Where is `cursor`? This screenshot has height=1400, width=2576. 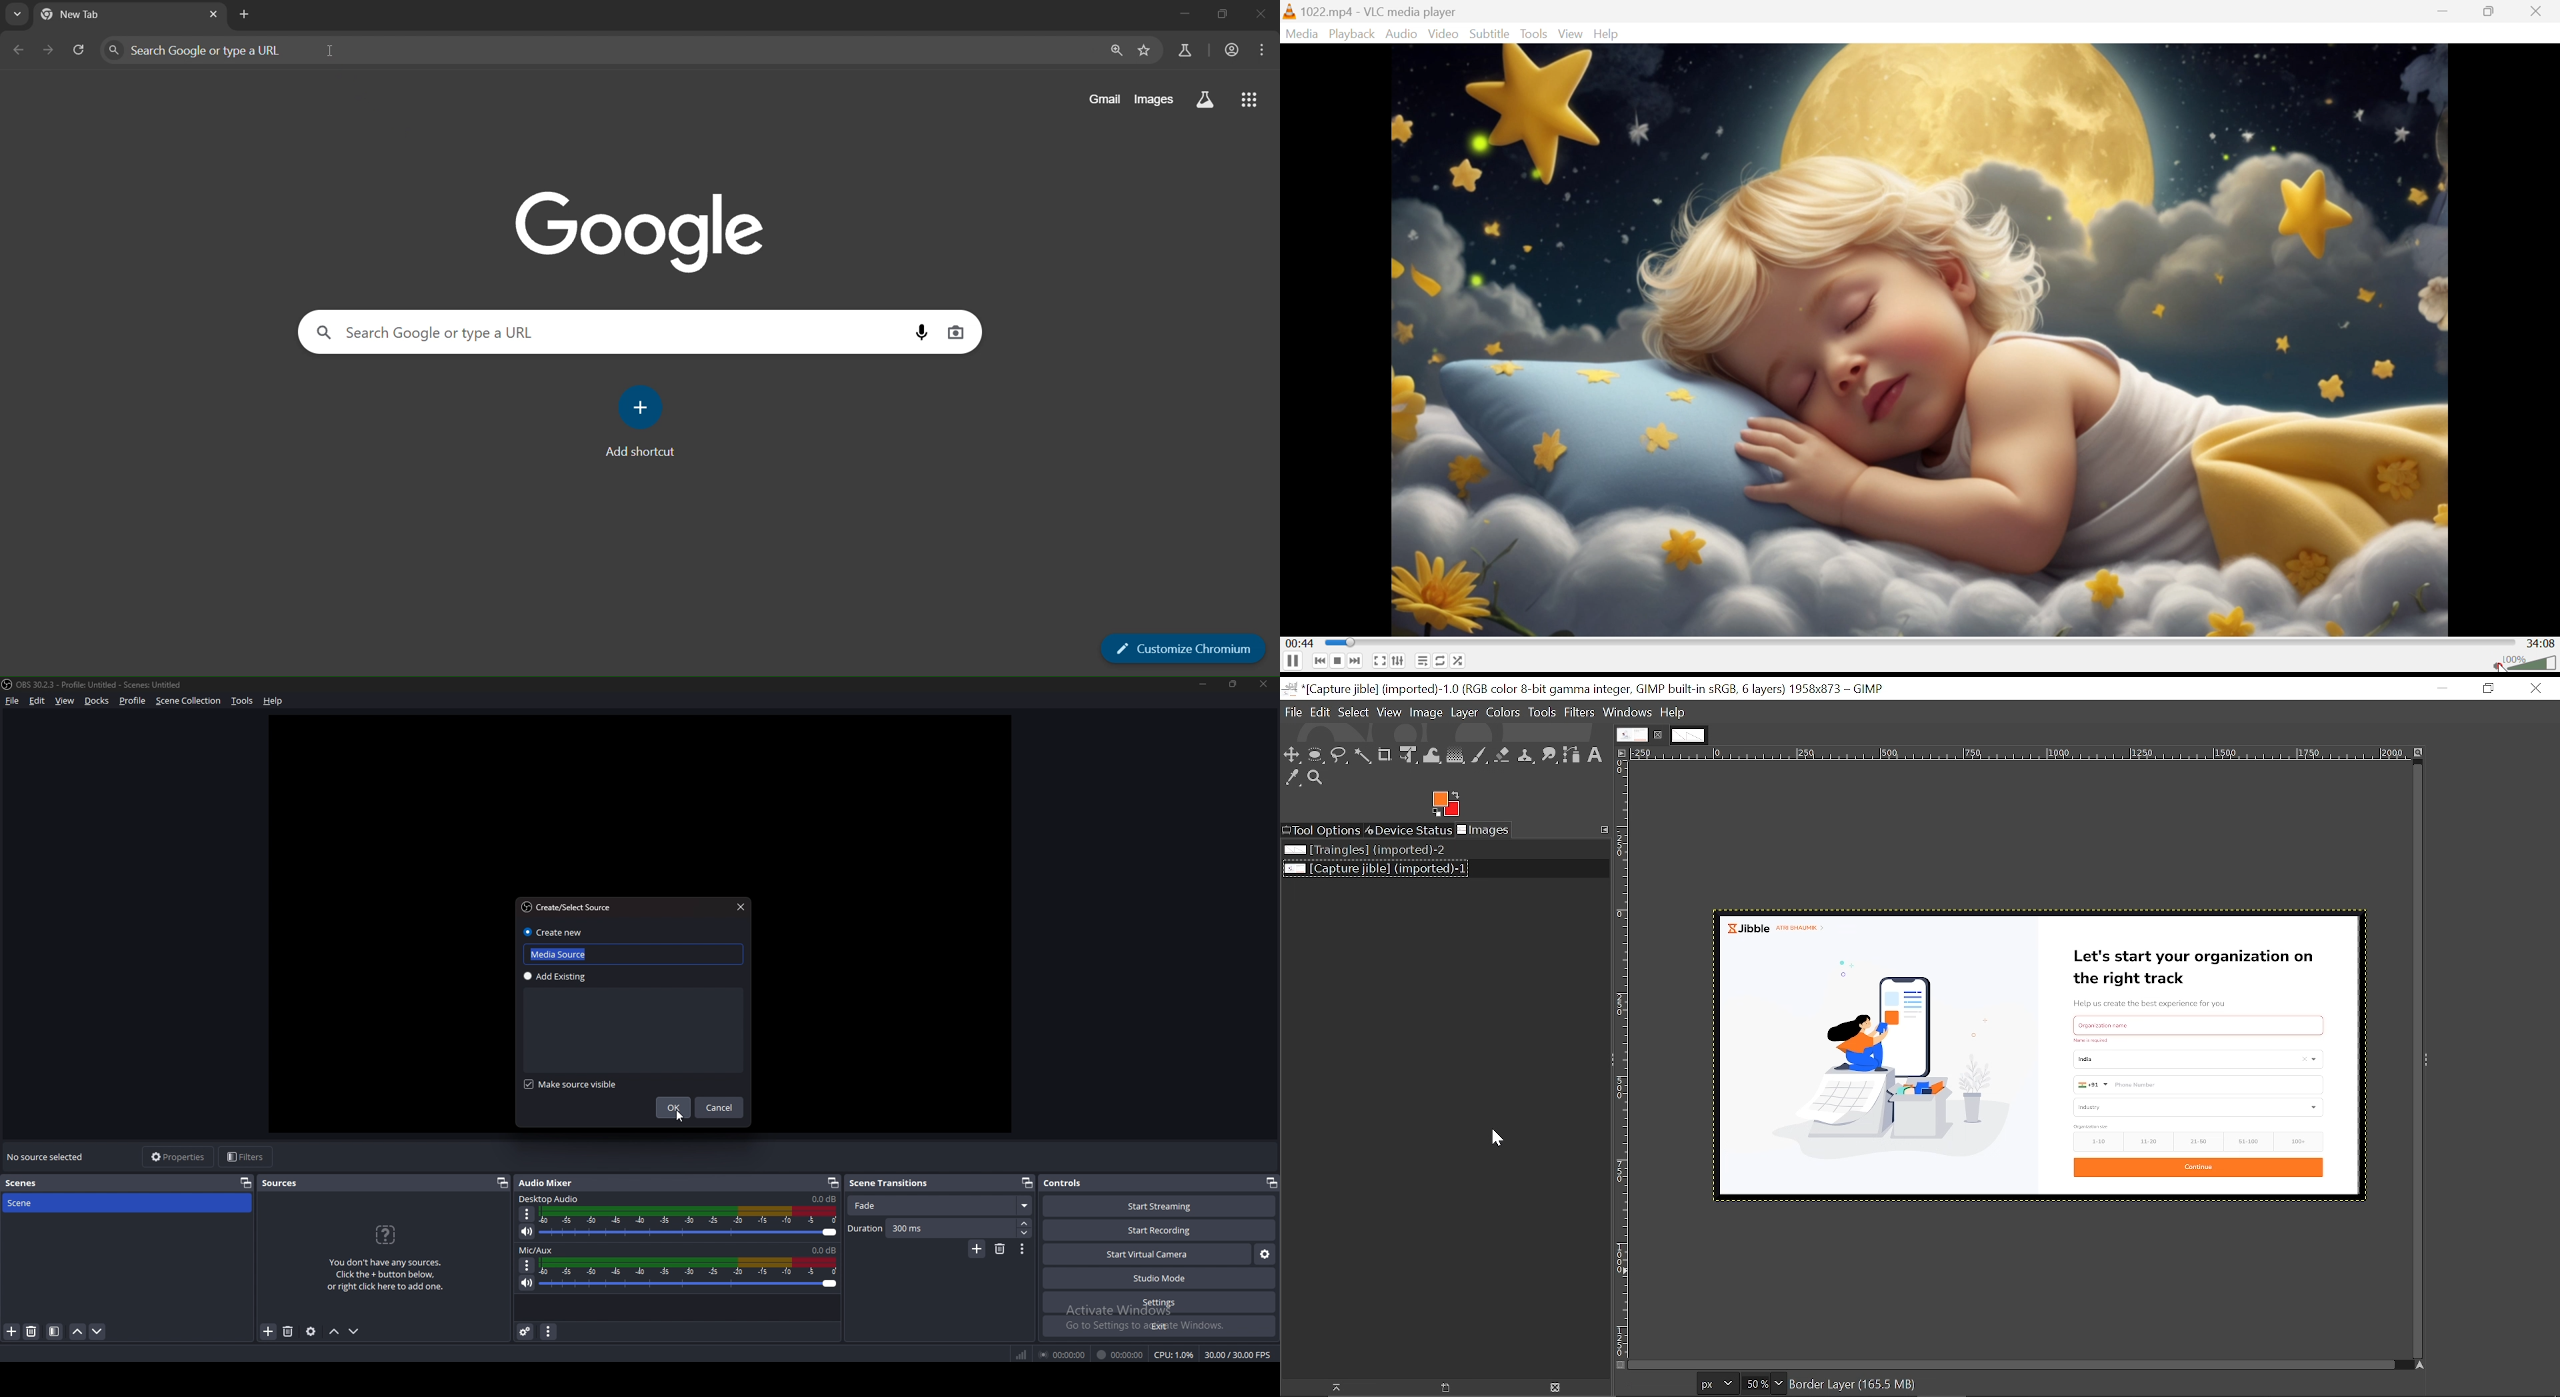
cursor is located at coordinates (676, 1118).